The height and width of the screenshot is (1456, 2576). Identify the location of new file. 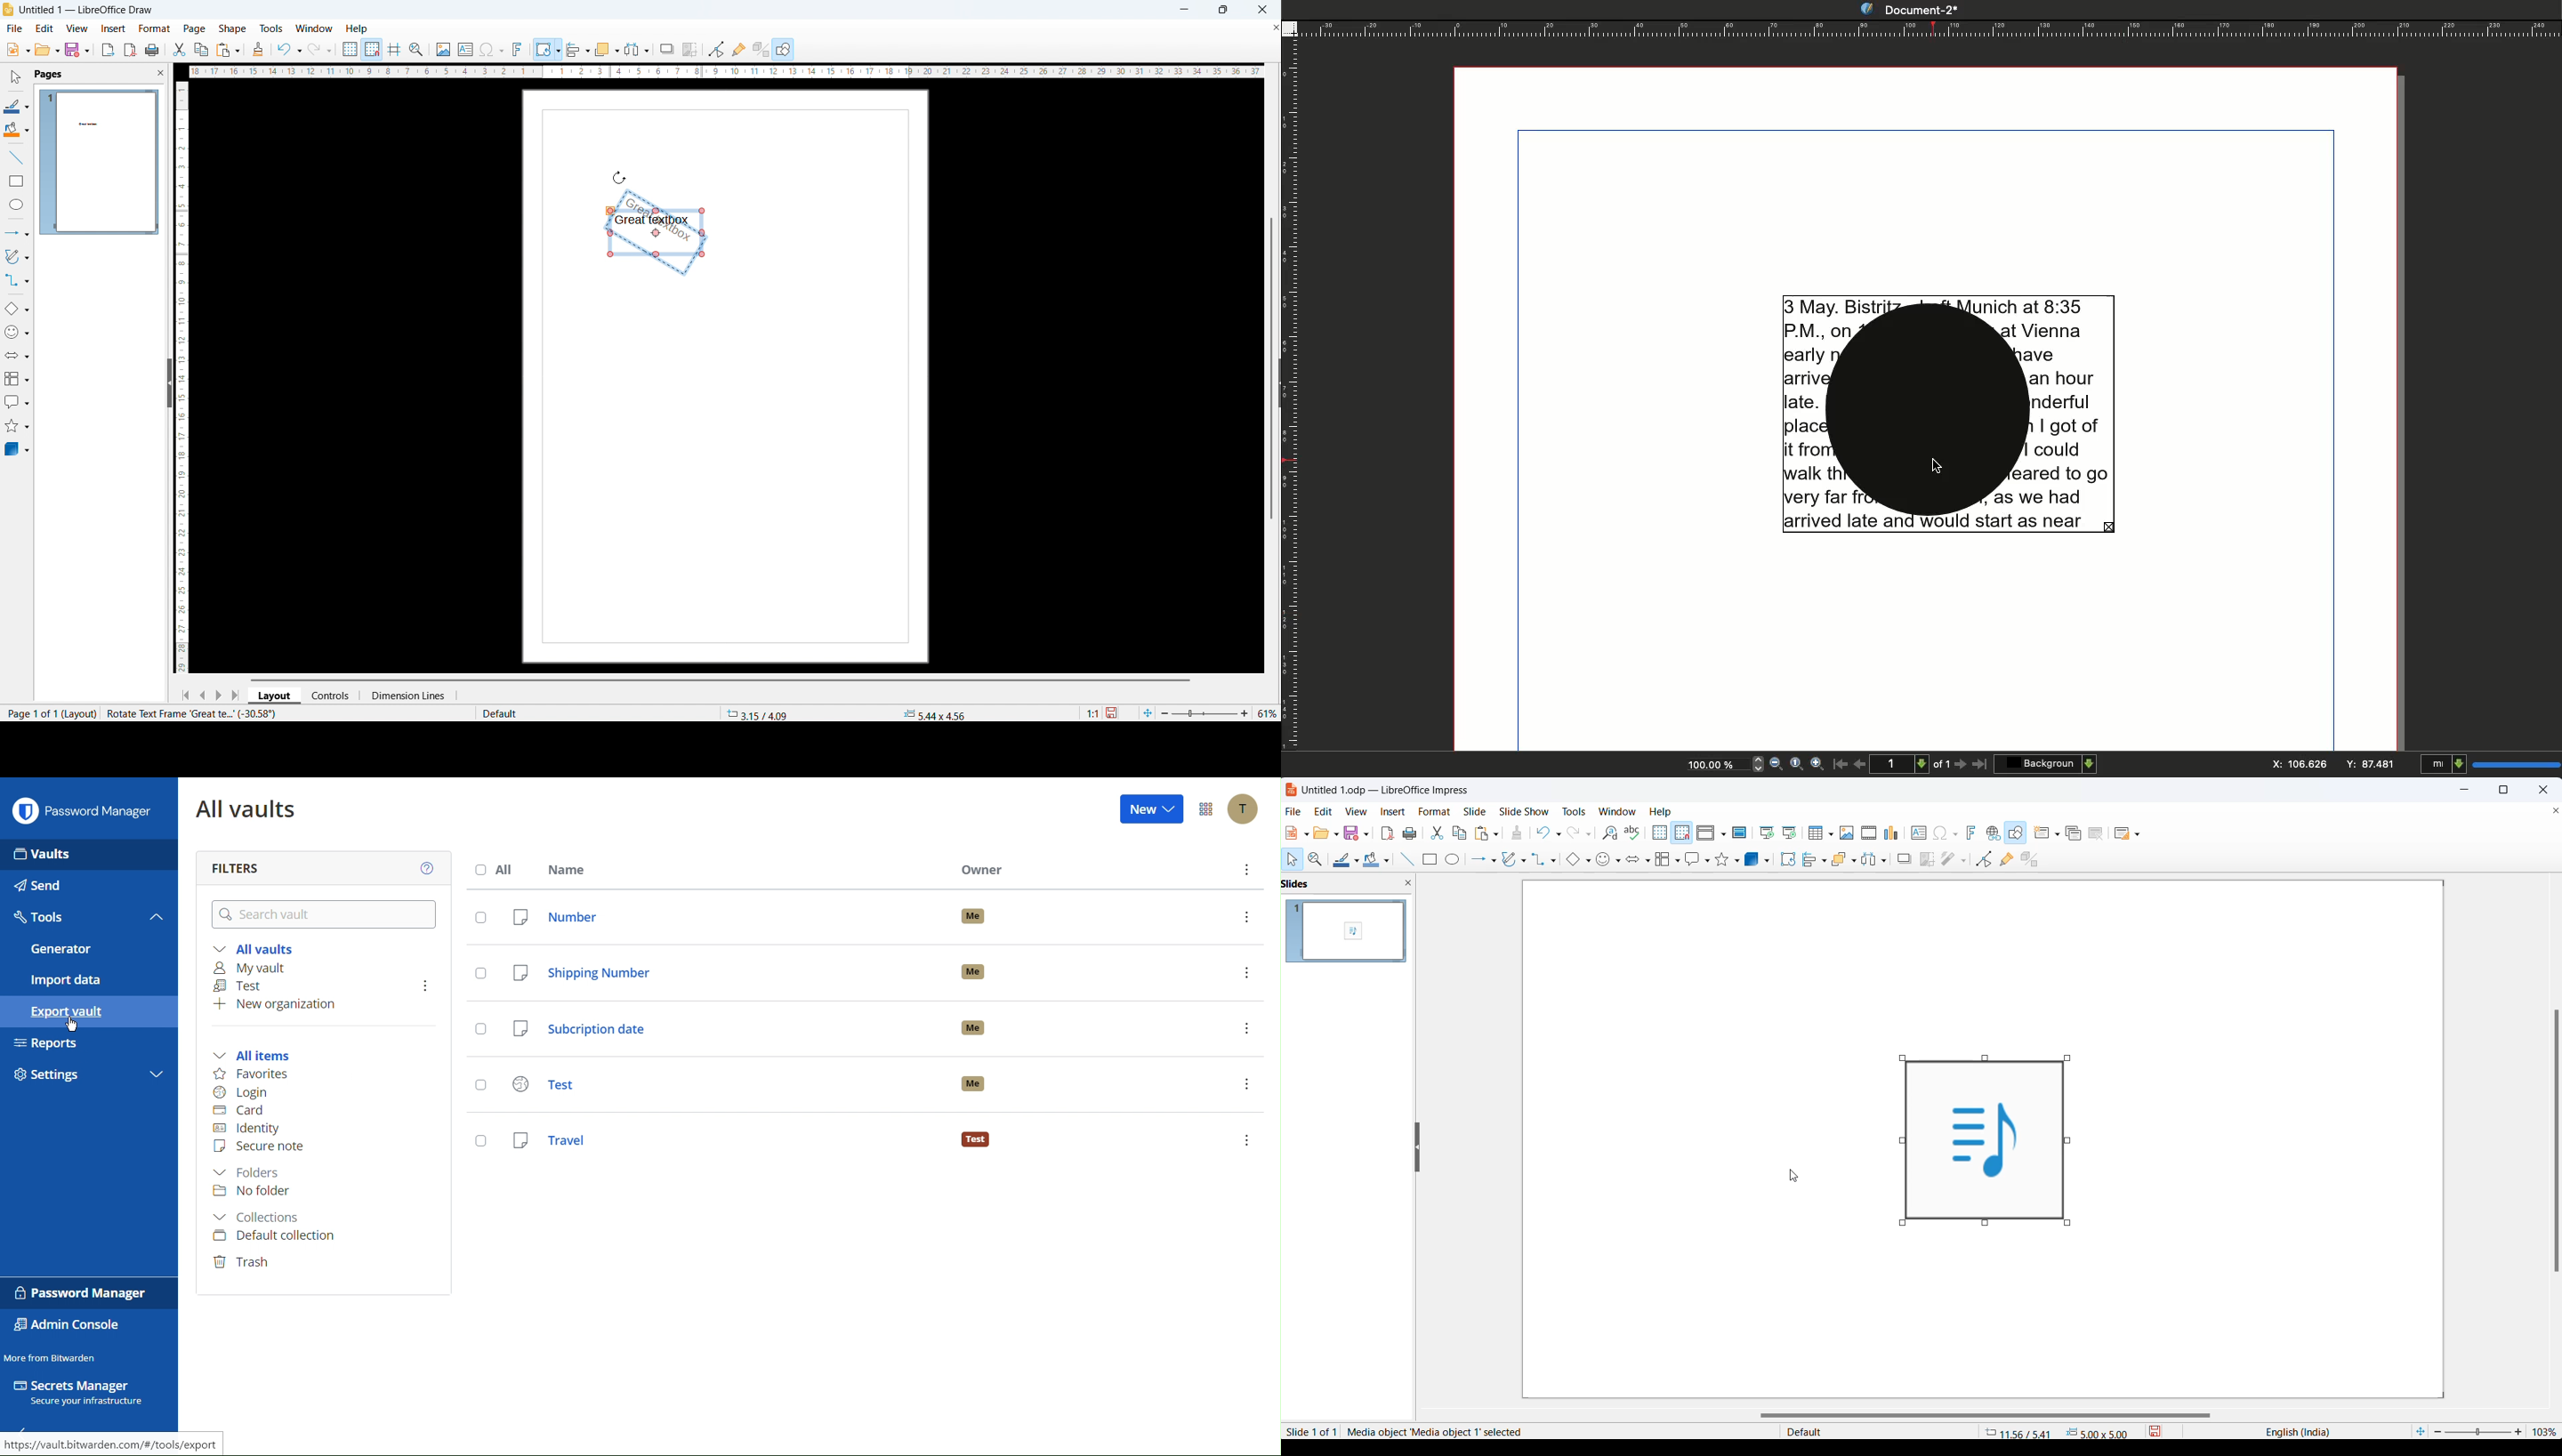
(1291, 833).